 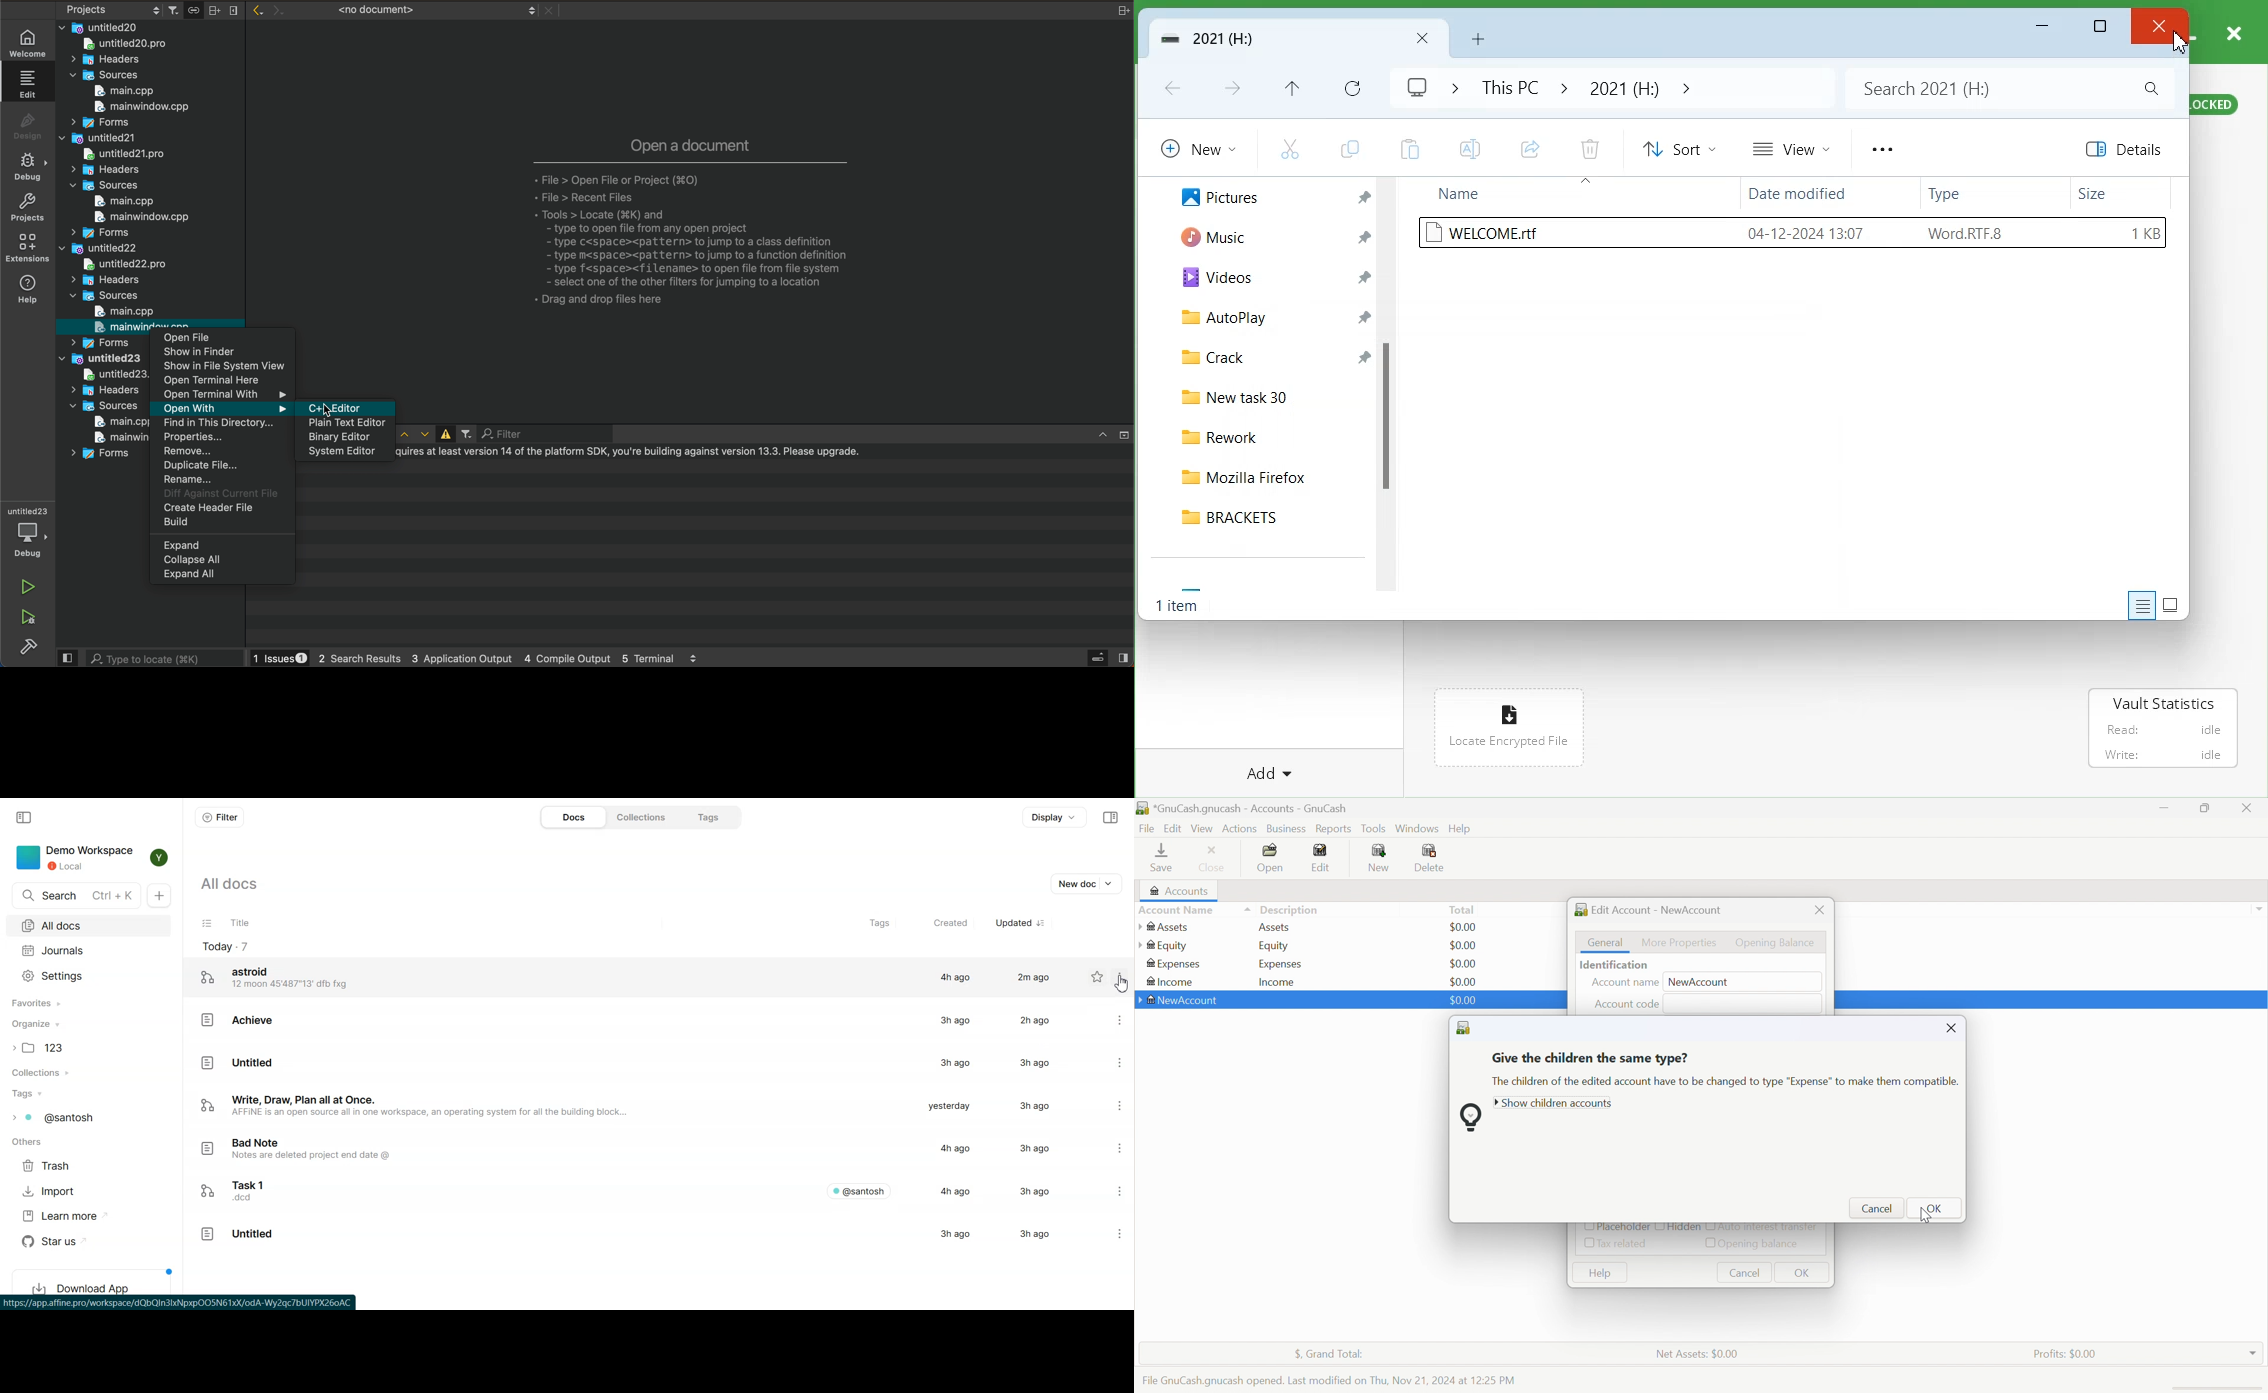 I want to click on untitled21, so click(x=96, y=137).